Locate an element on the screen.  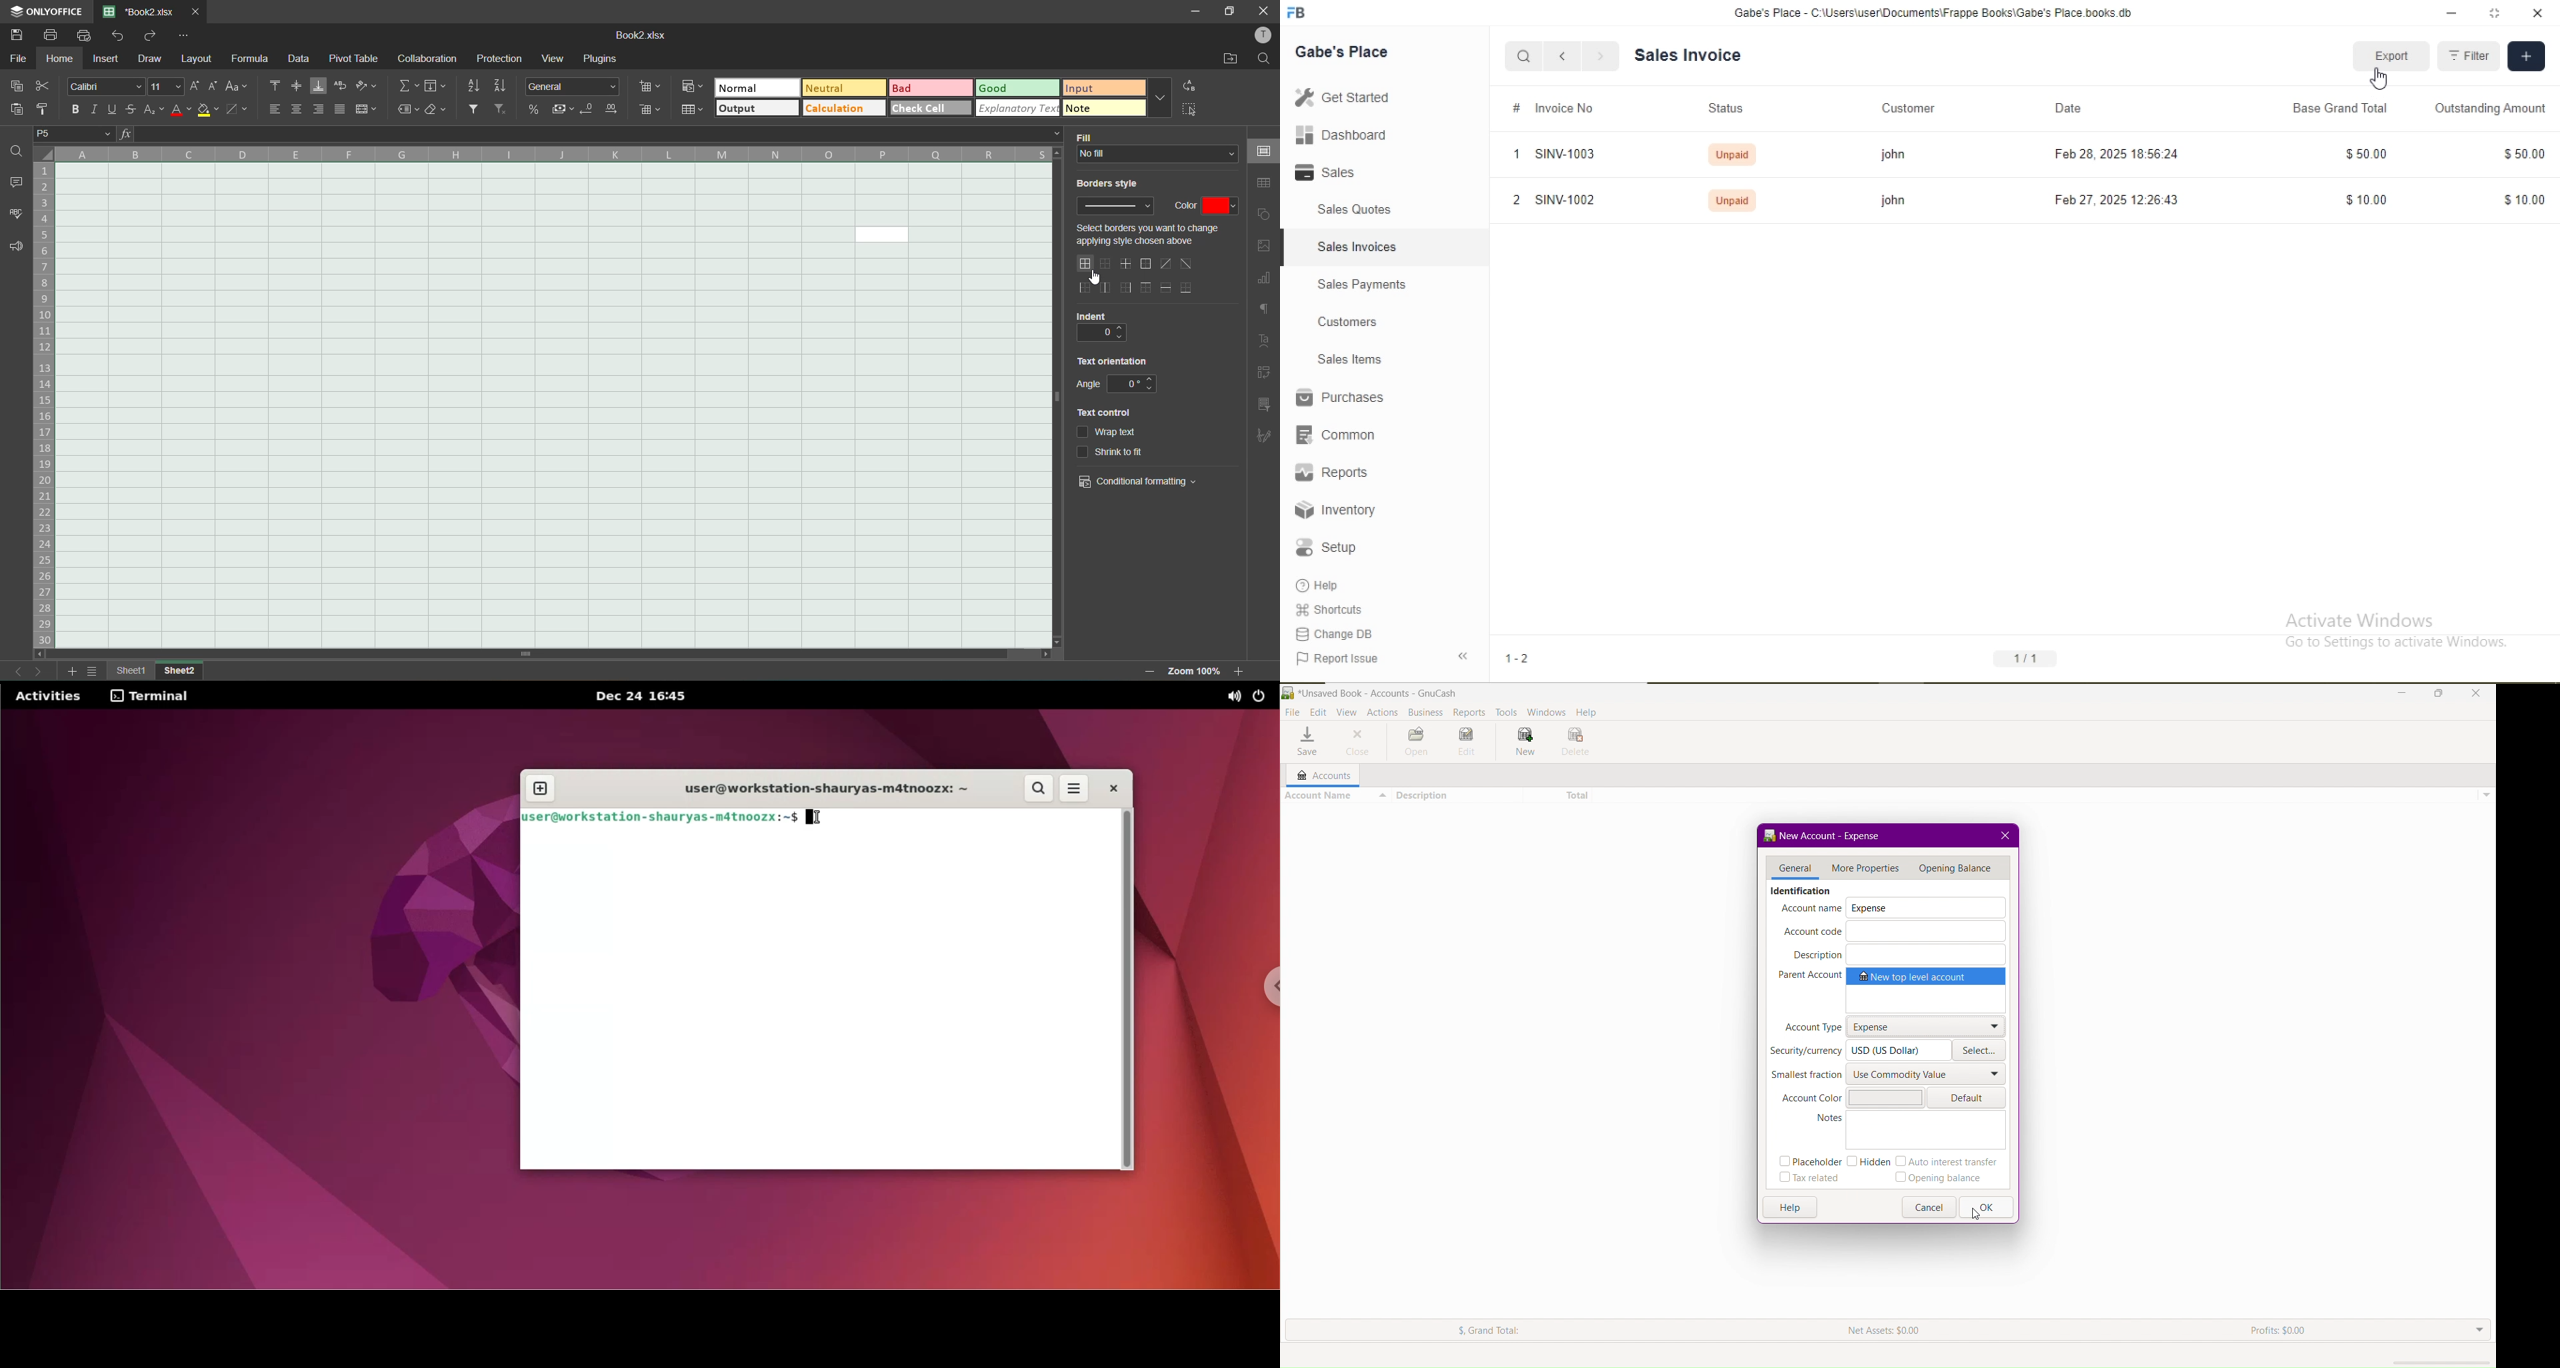
formula is located at coordinates (252, 61).